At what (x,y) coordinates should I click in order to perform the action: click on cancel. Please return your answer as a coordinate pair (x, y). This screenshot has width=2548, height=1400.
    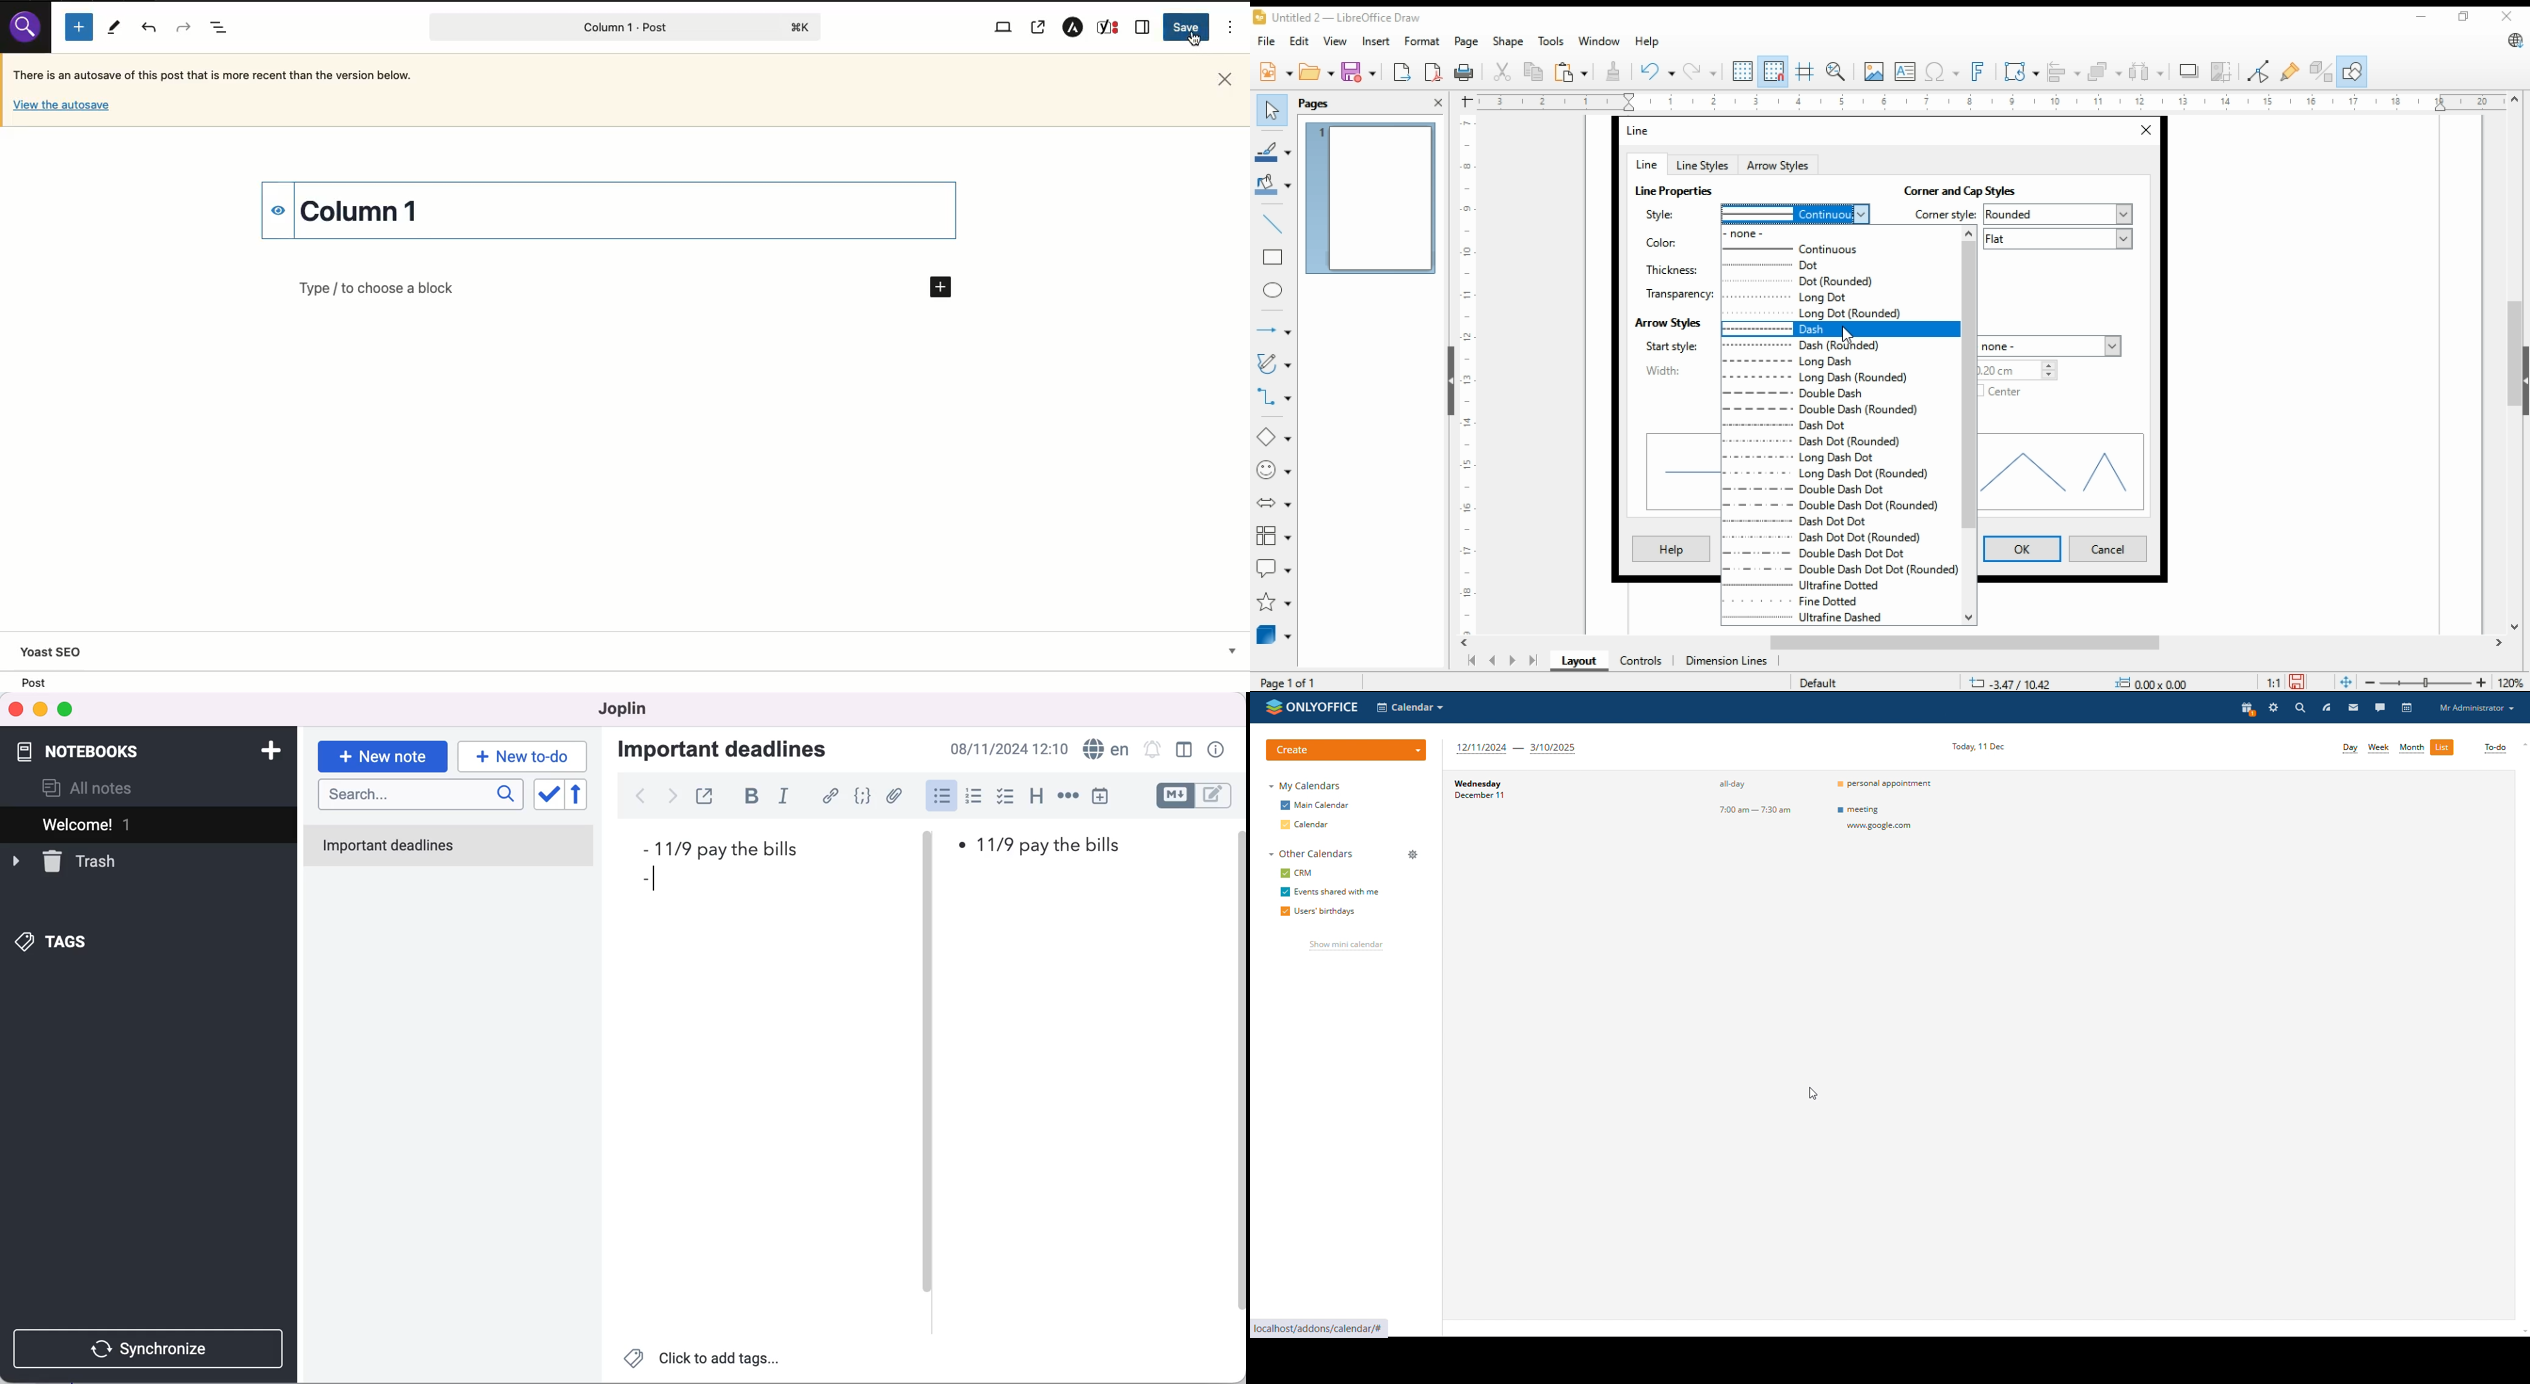
    Looking at the image, I should click on (2106, 550).